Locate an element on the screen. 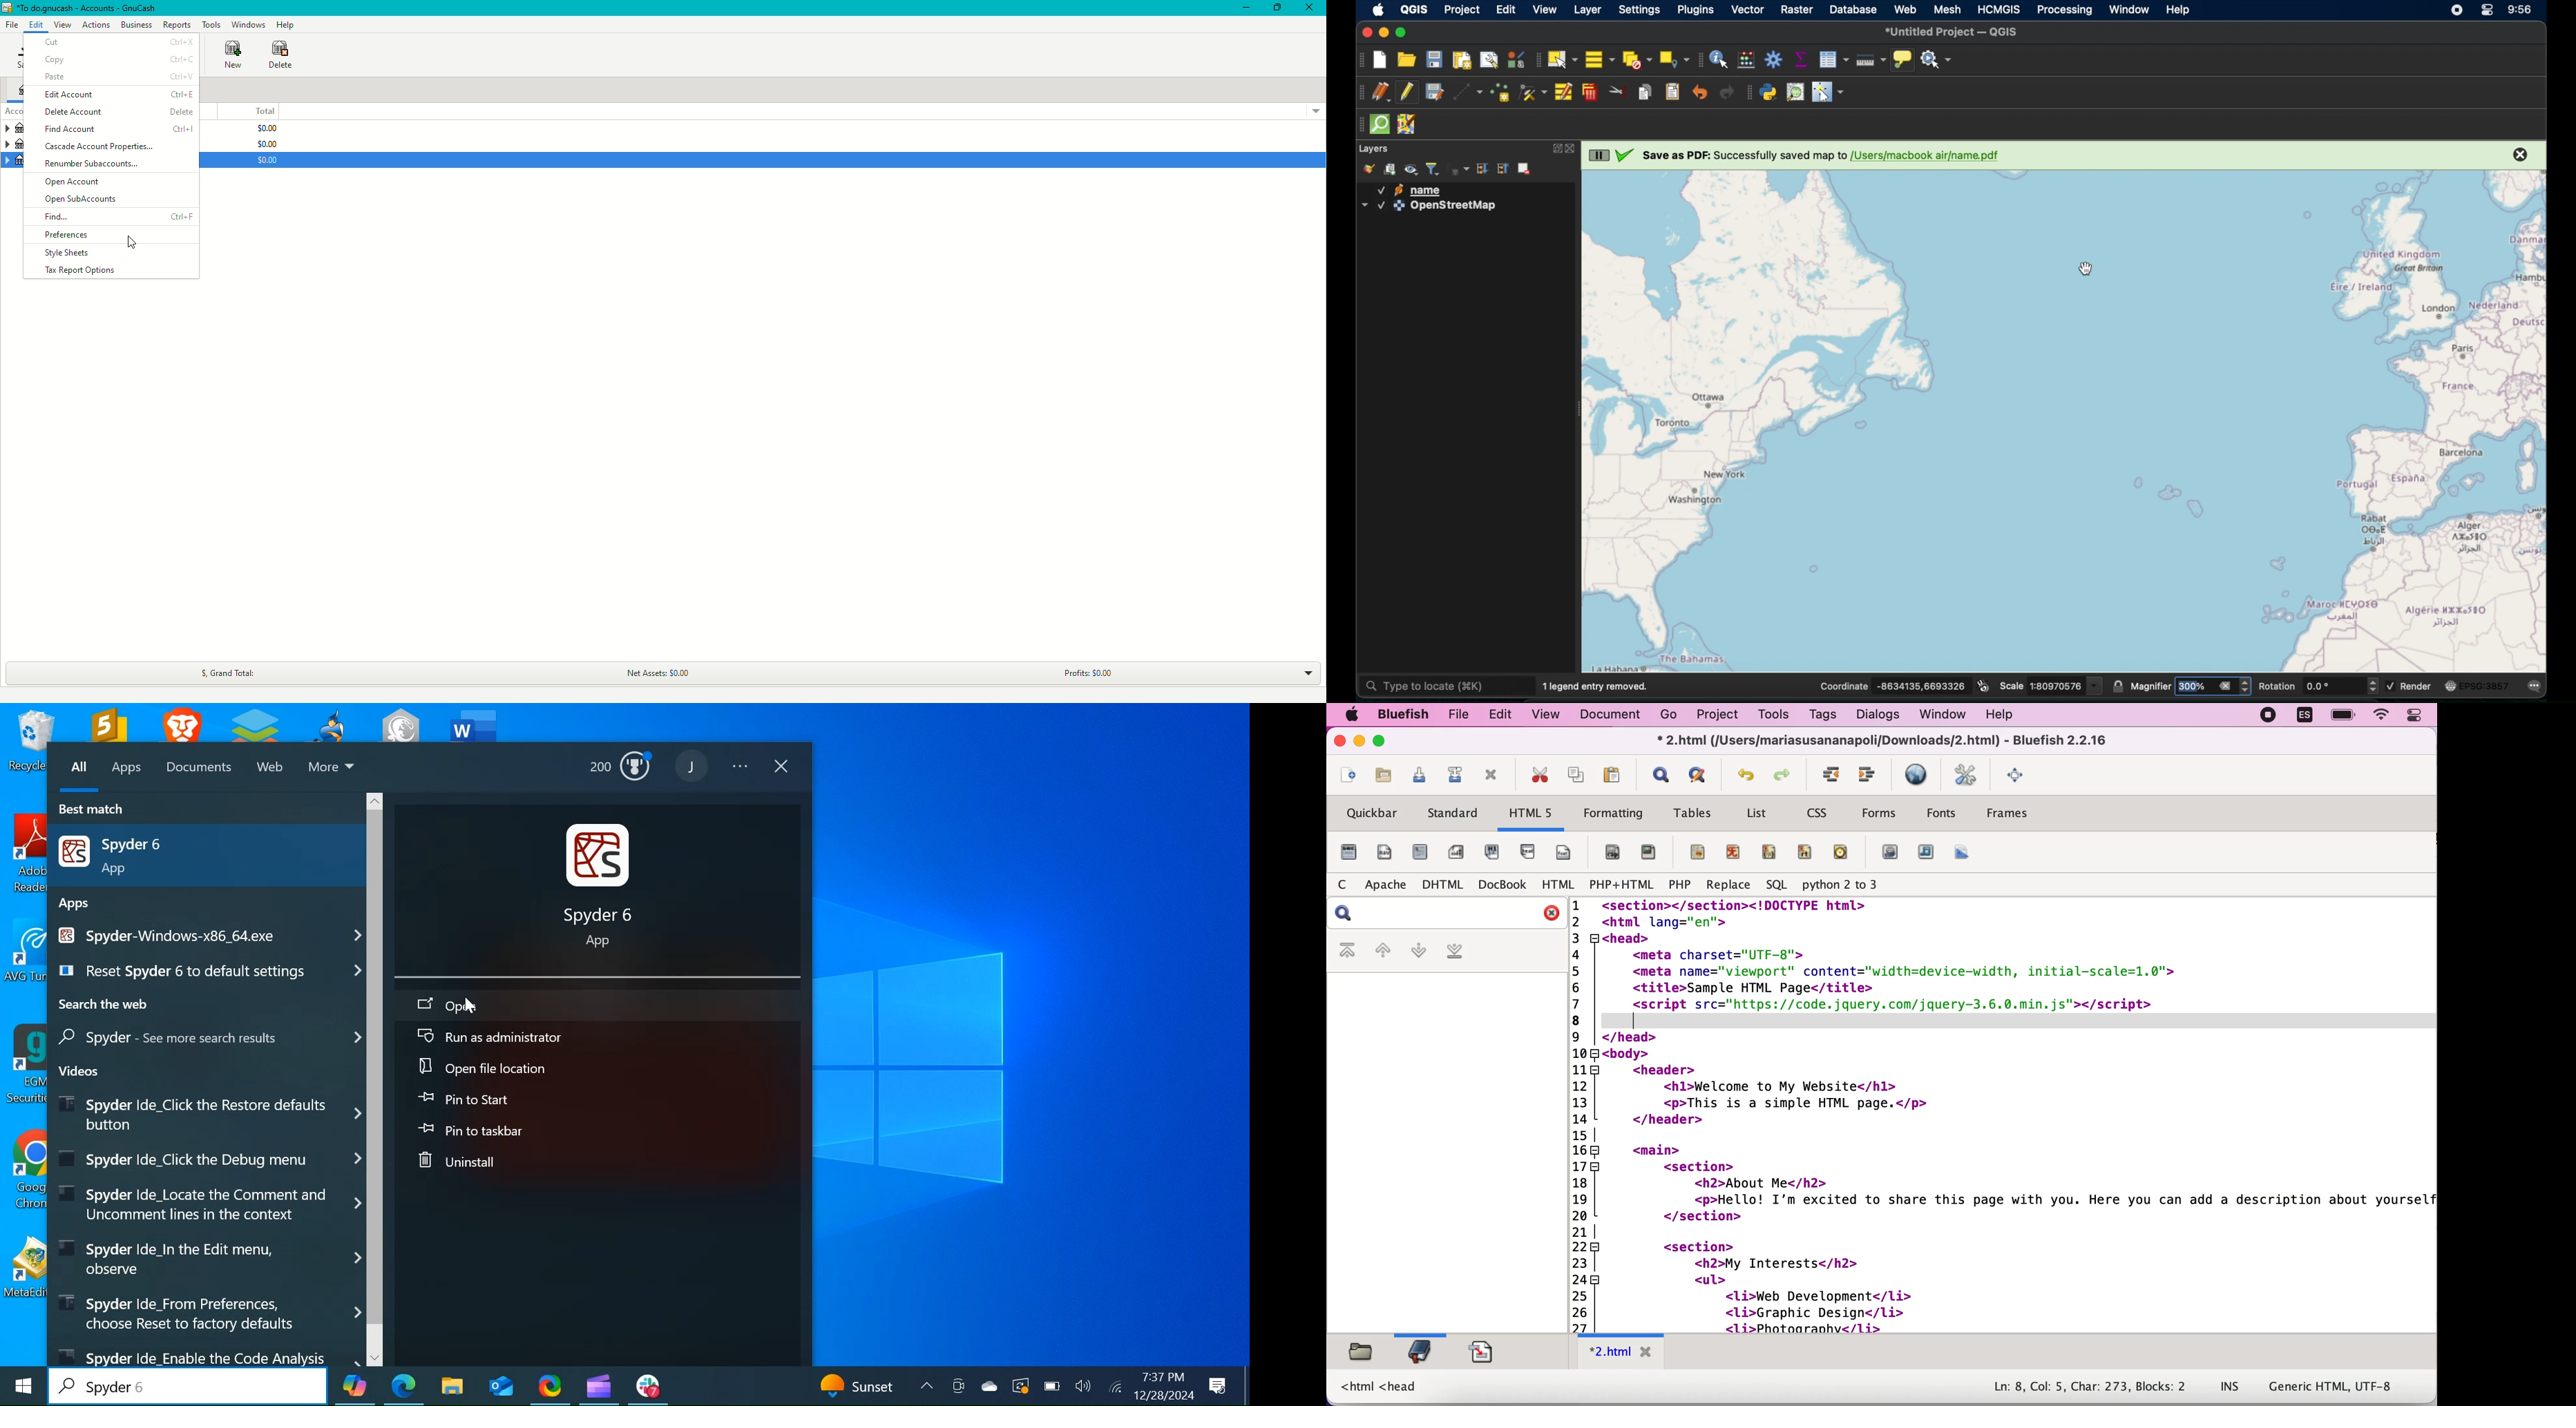  ruby is located at coordinates (1737, 849).